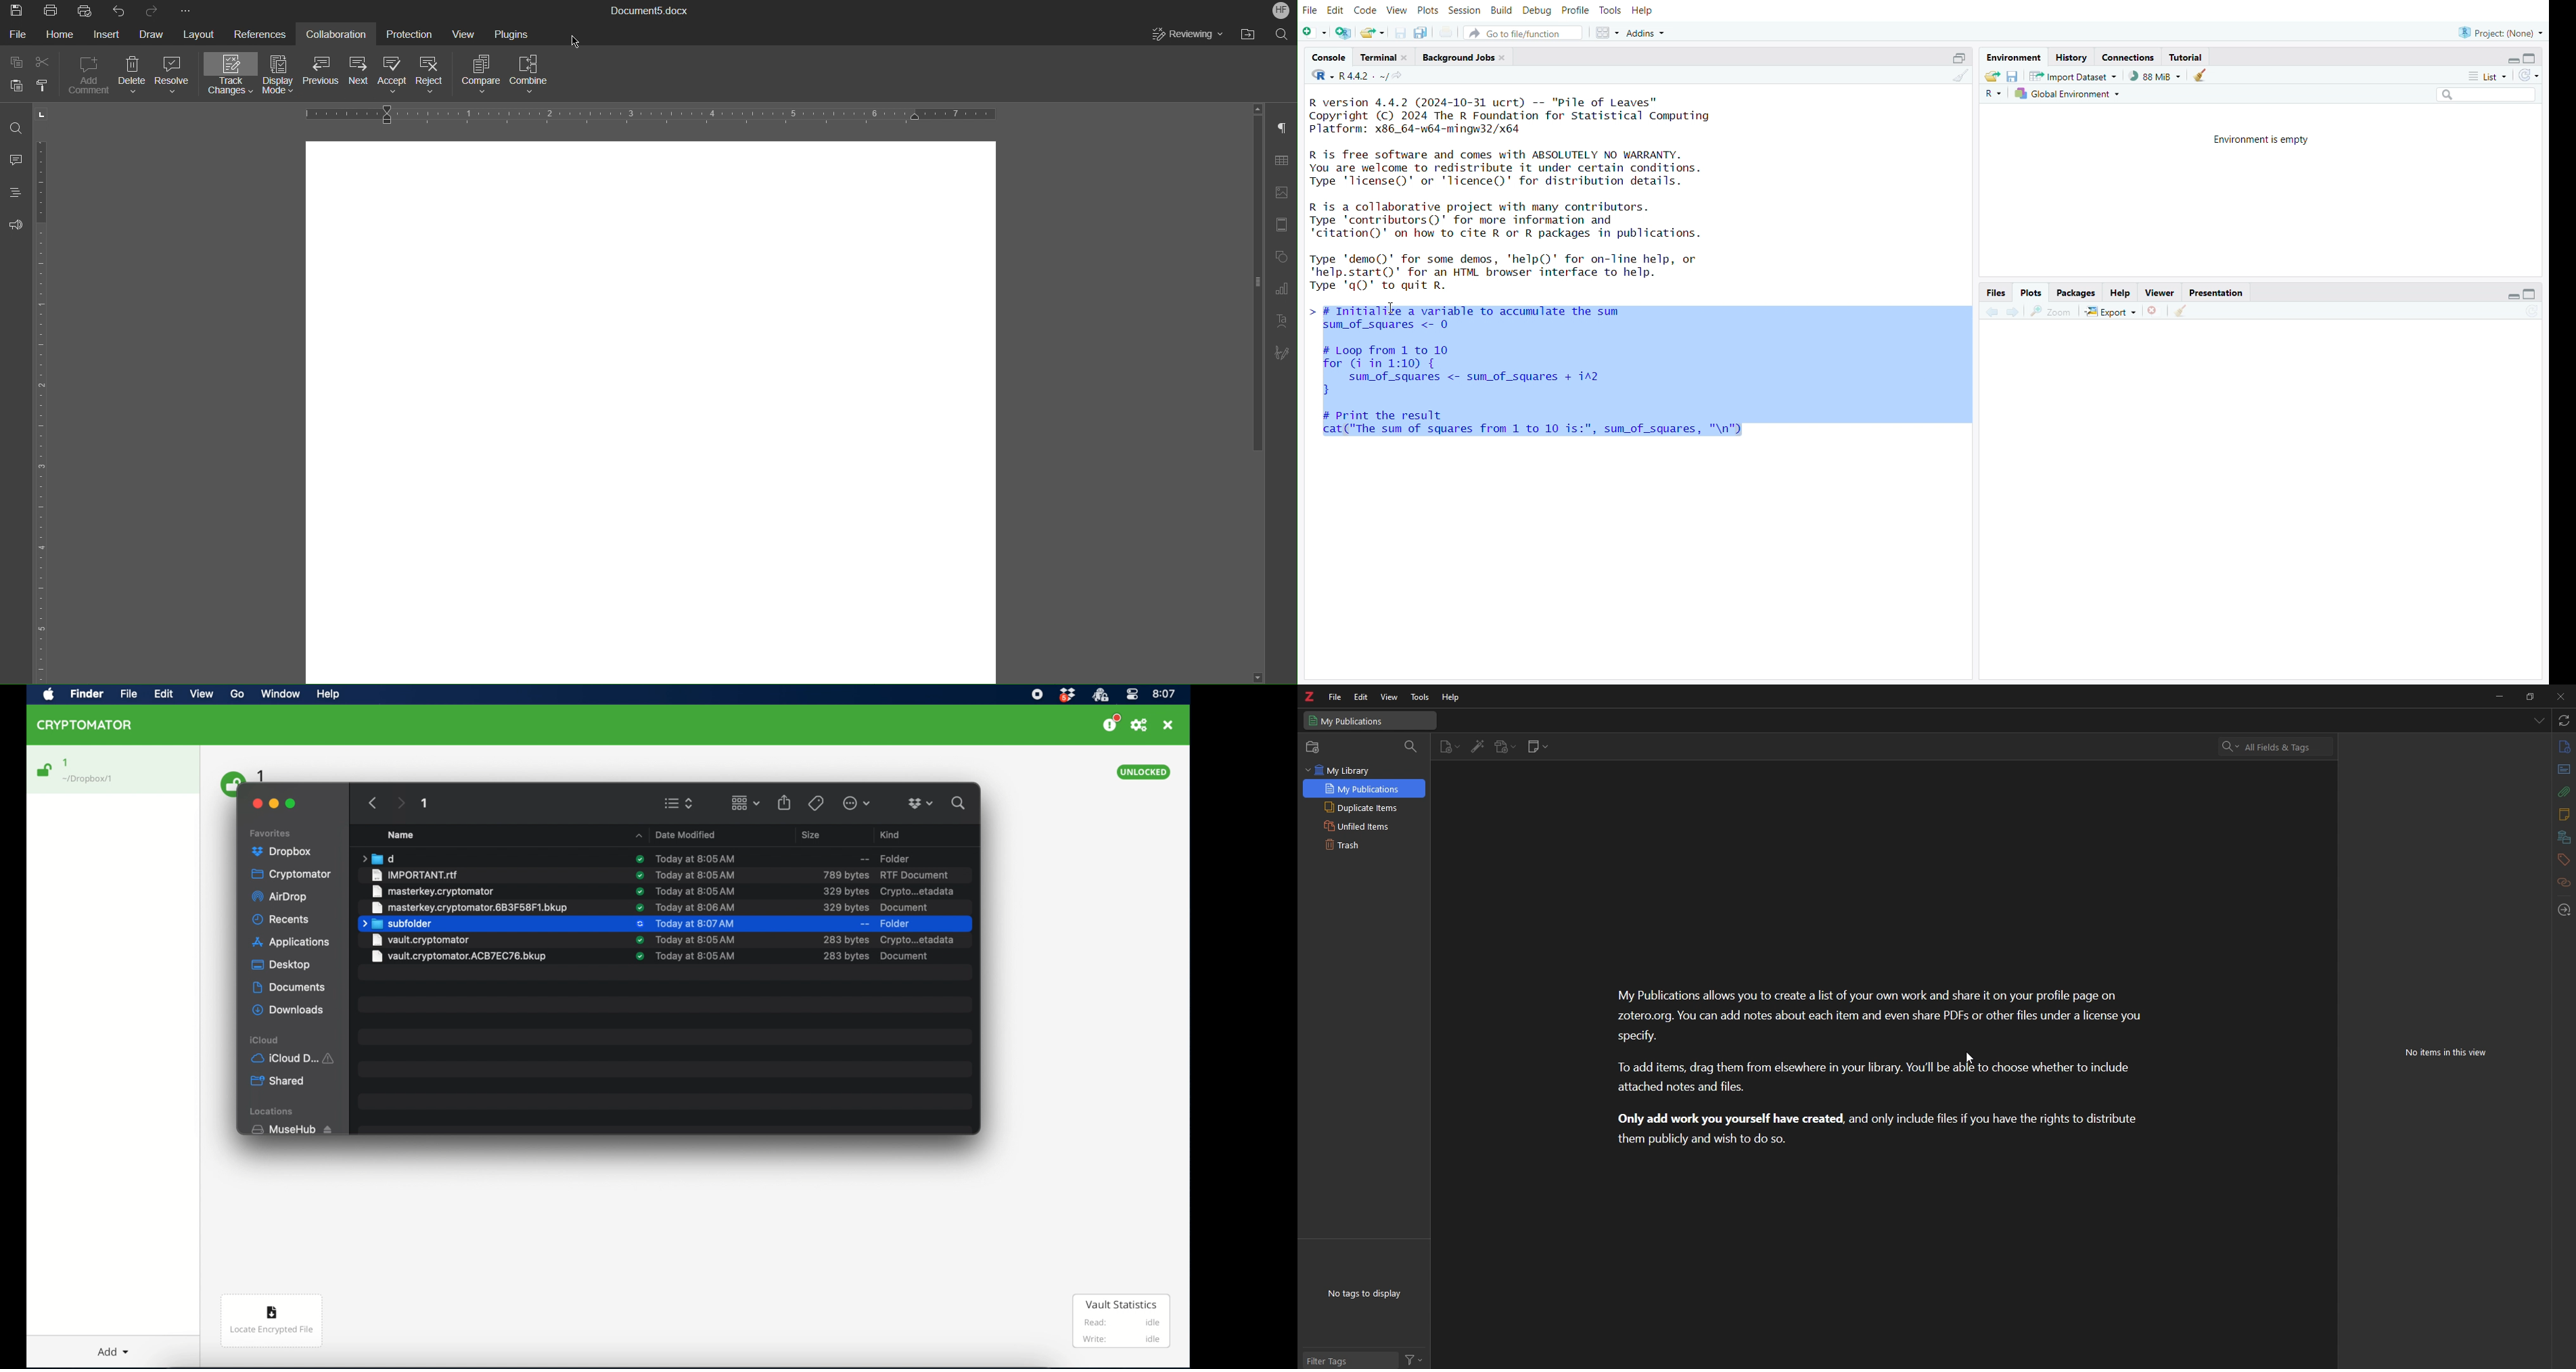 The width and height of the screenshot is (2576, 1372). I want to click on session, so click(1464, 9).